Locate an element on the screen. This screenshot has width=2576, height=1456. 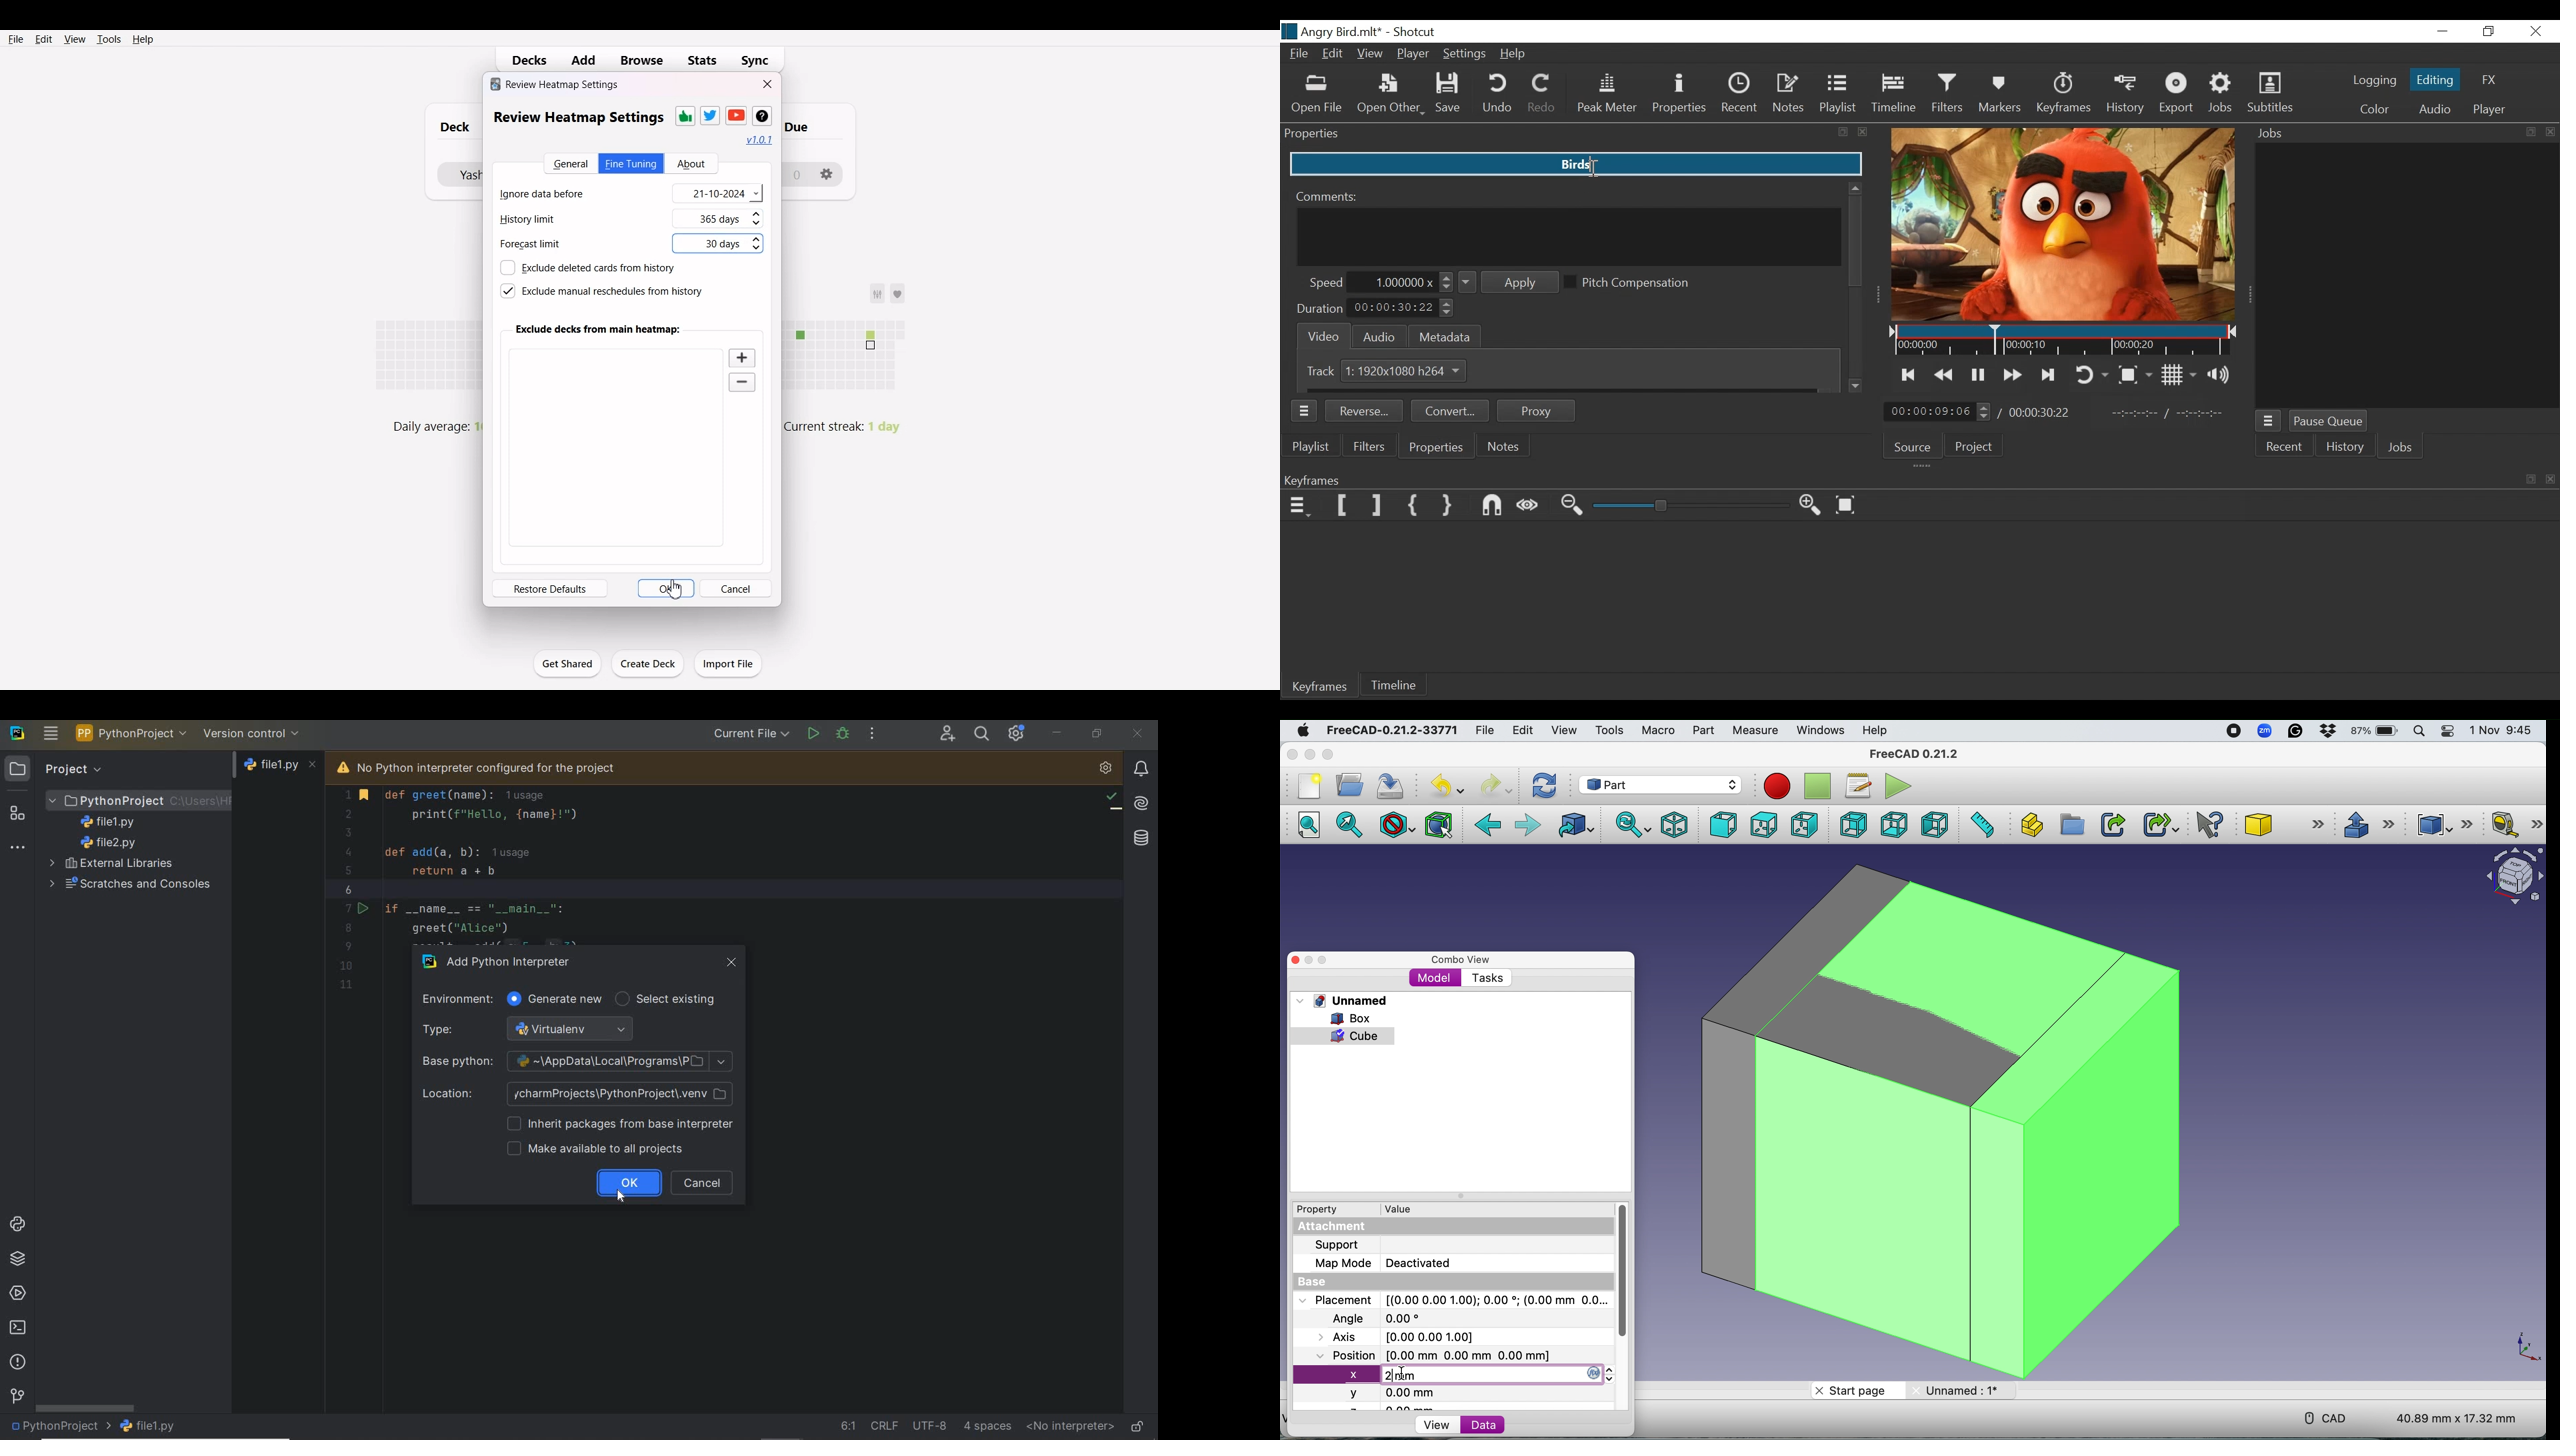
Project is located at coordinates (139, 799).